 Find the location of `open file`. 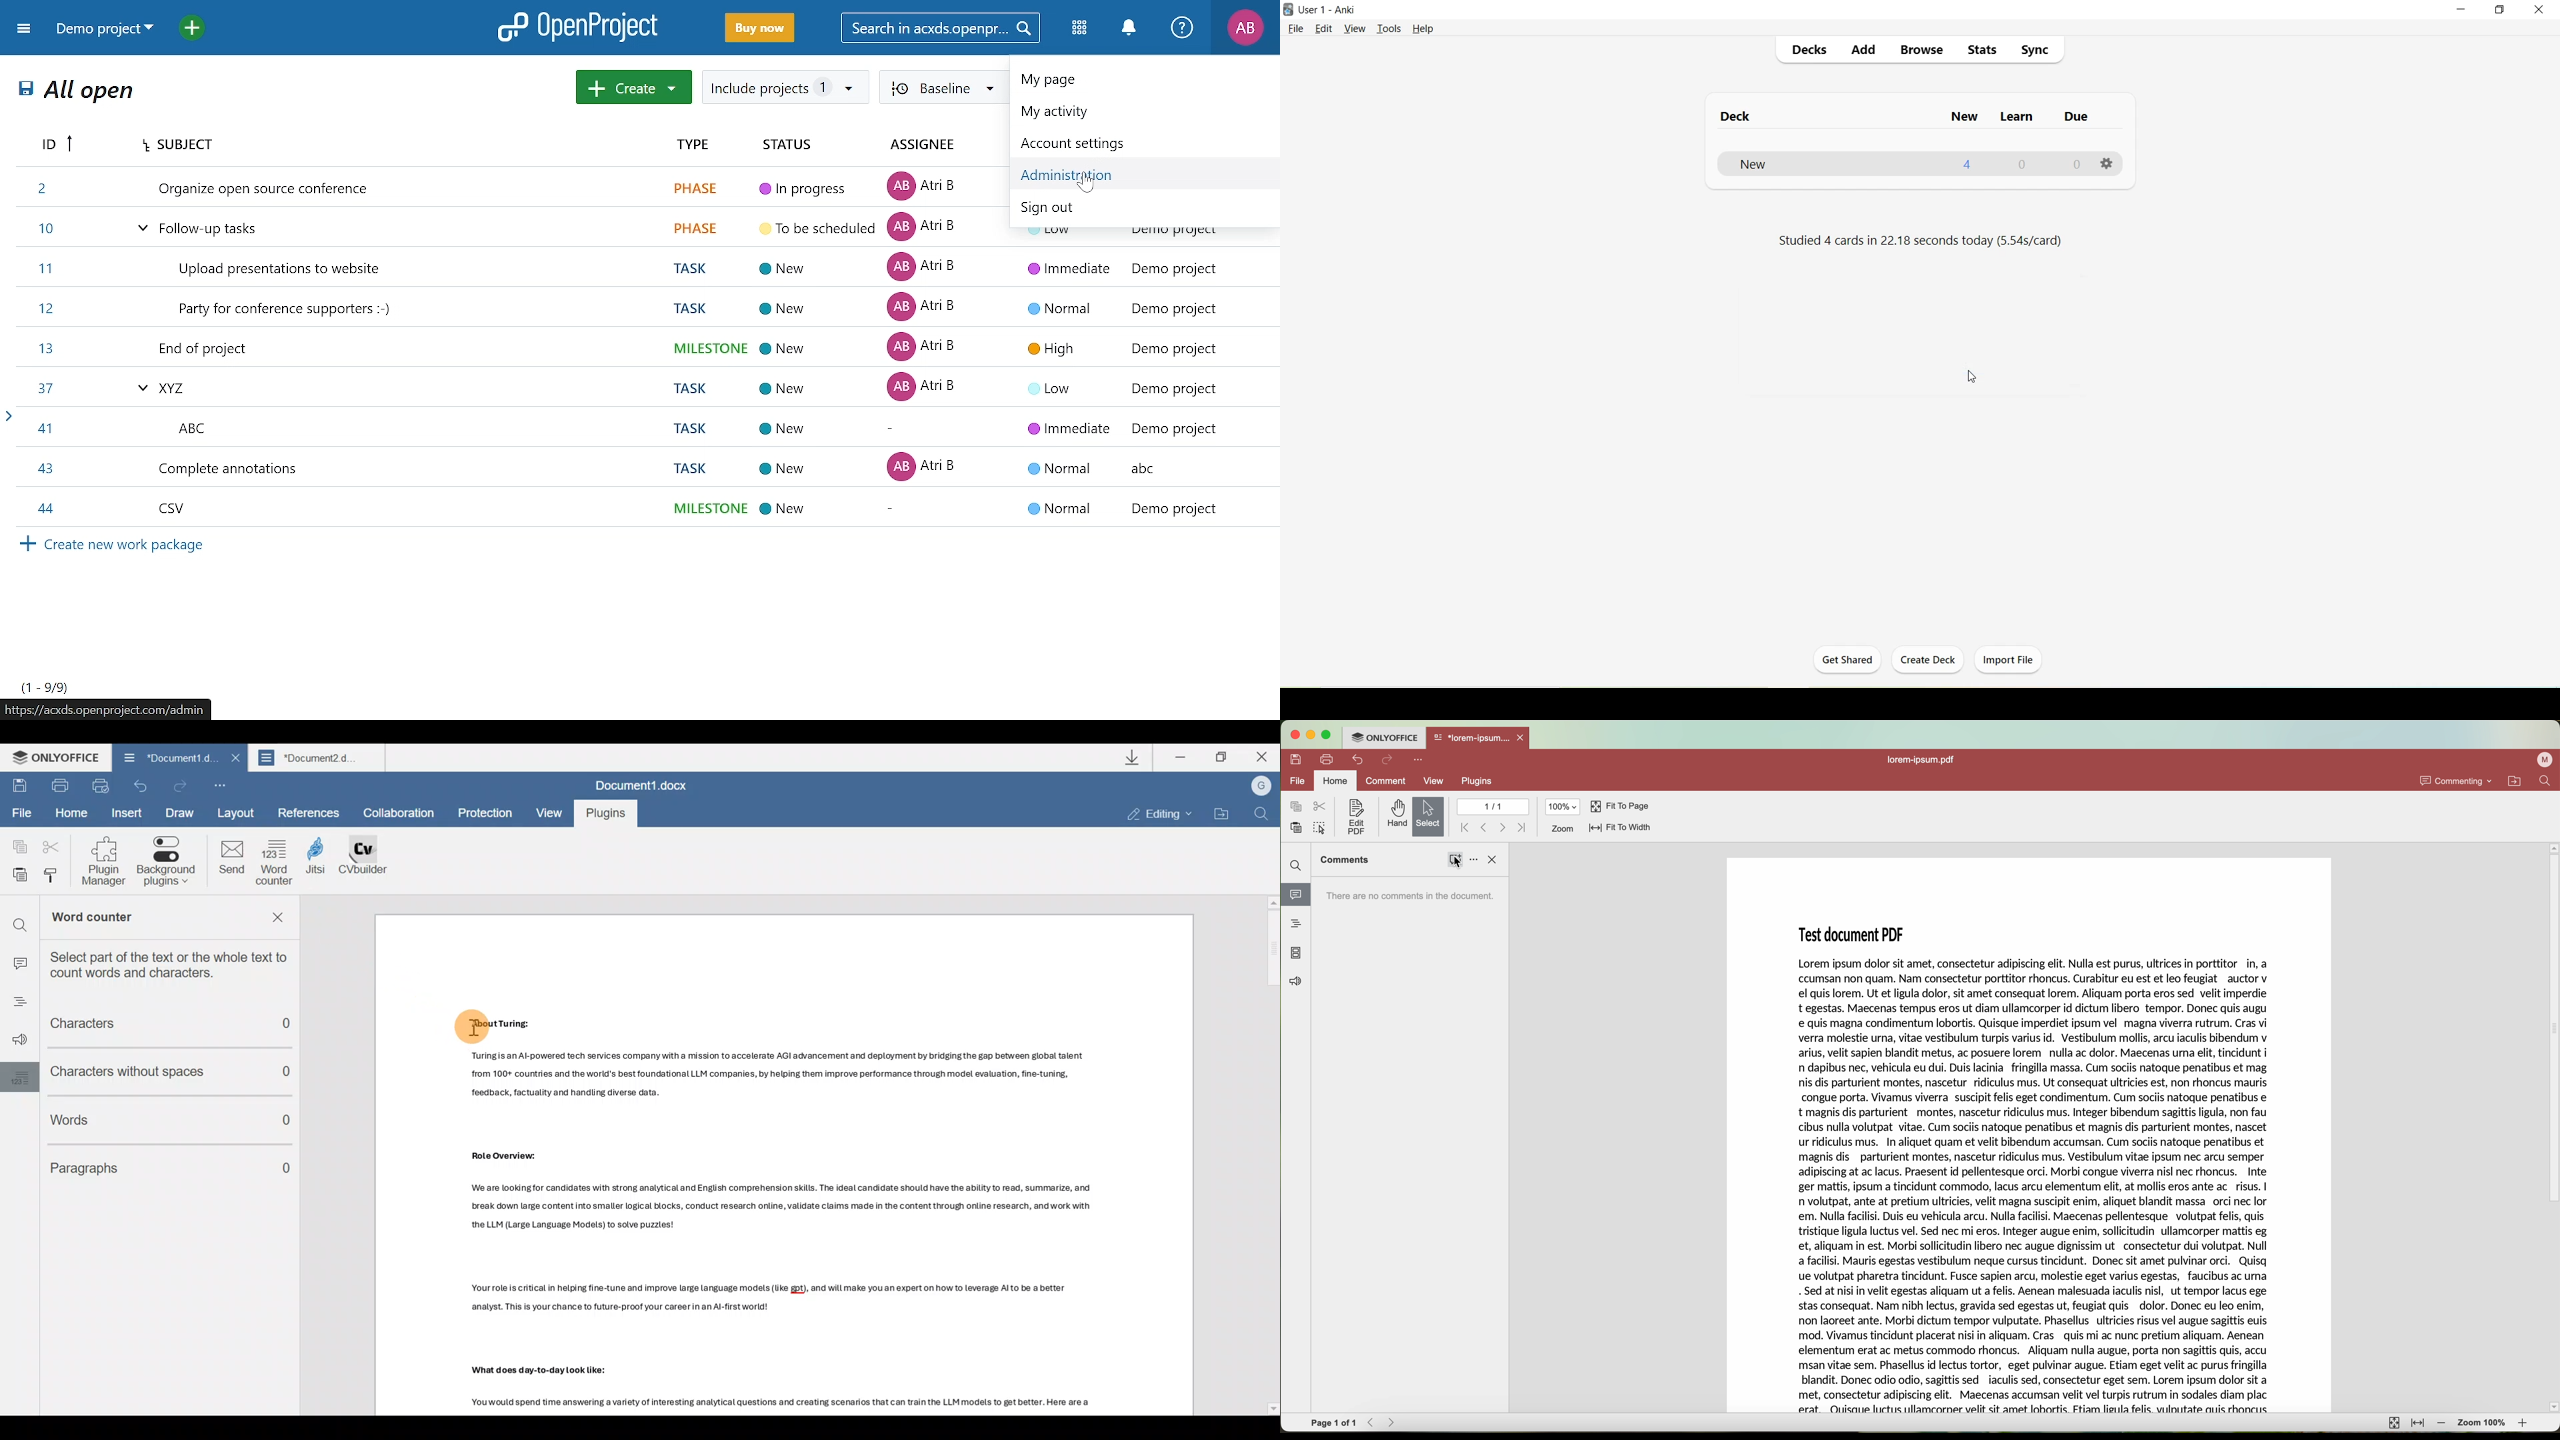

open file is located at coordinates (1479, 738).